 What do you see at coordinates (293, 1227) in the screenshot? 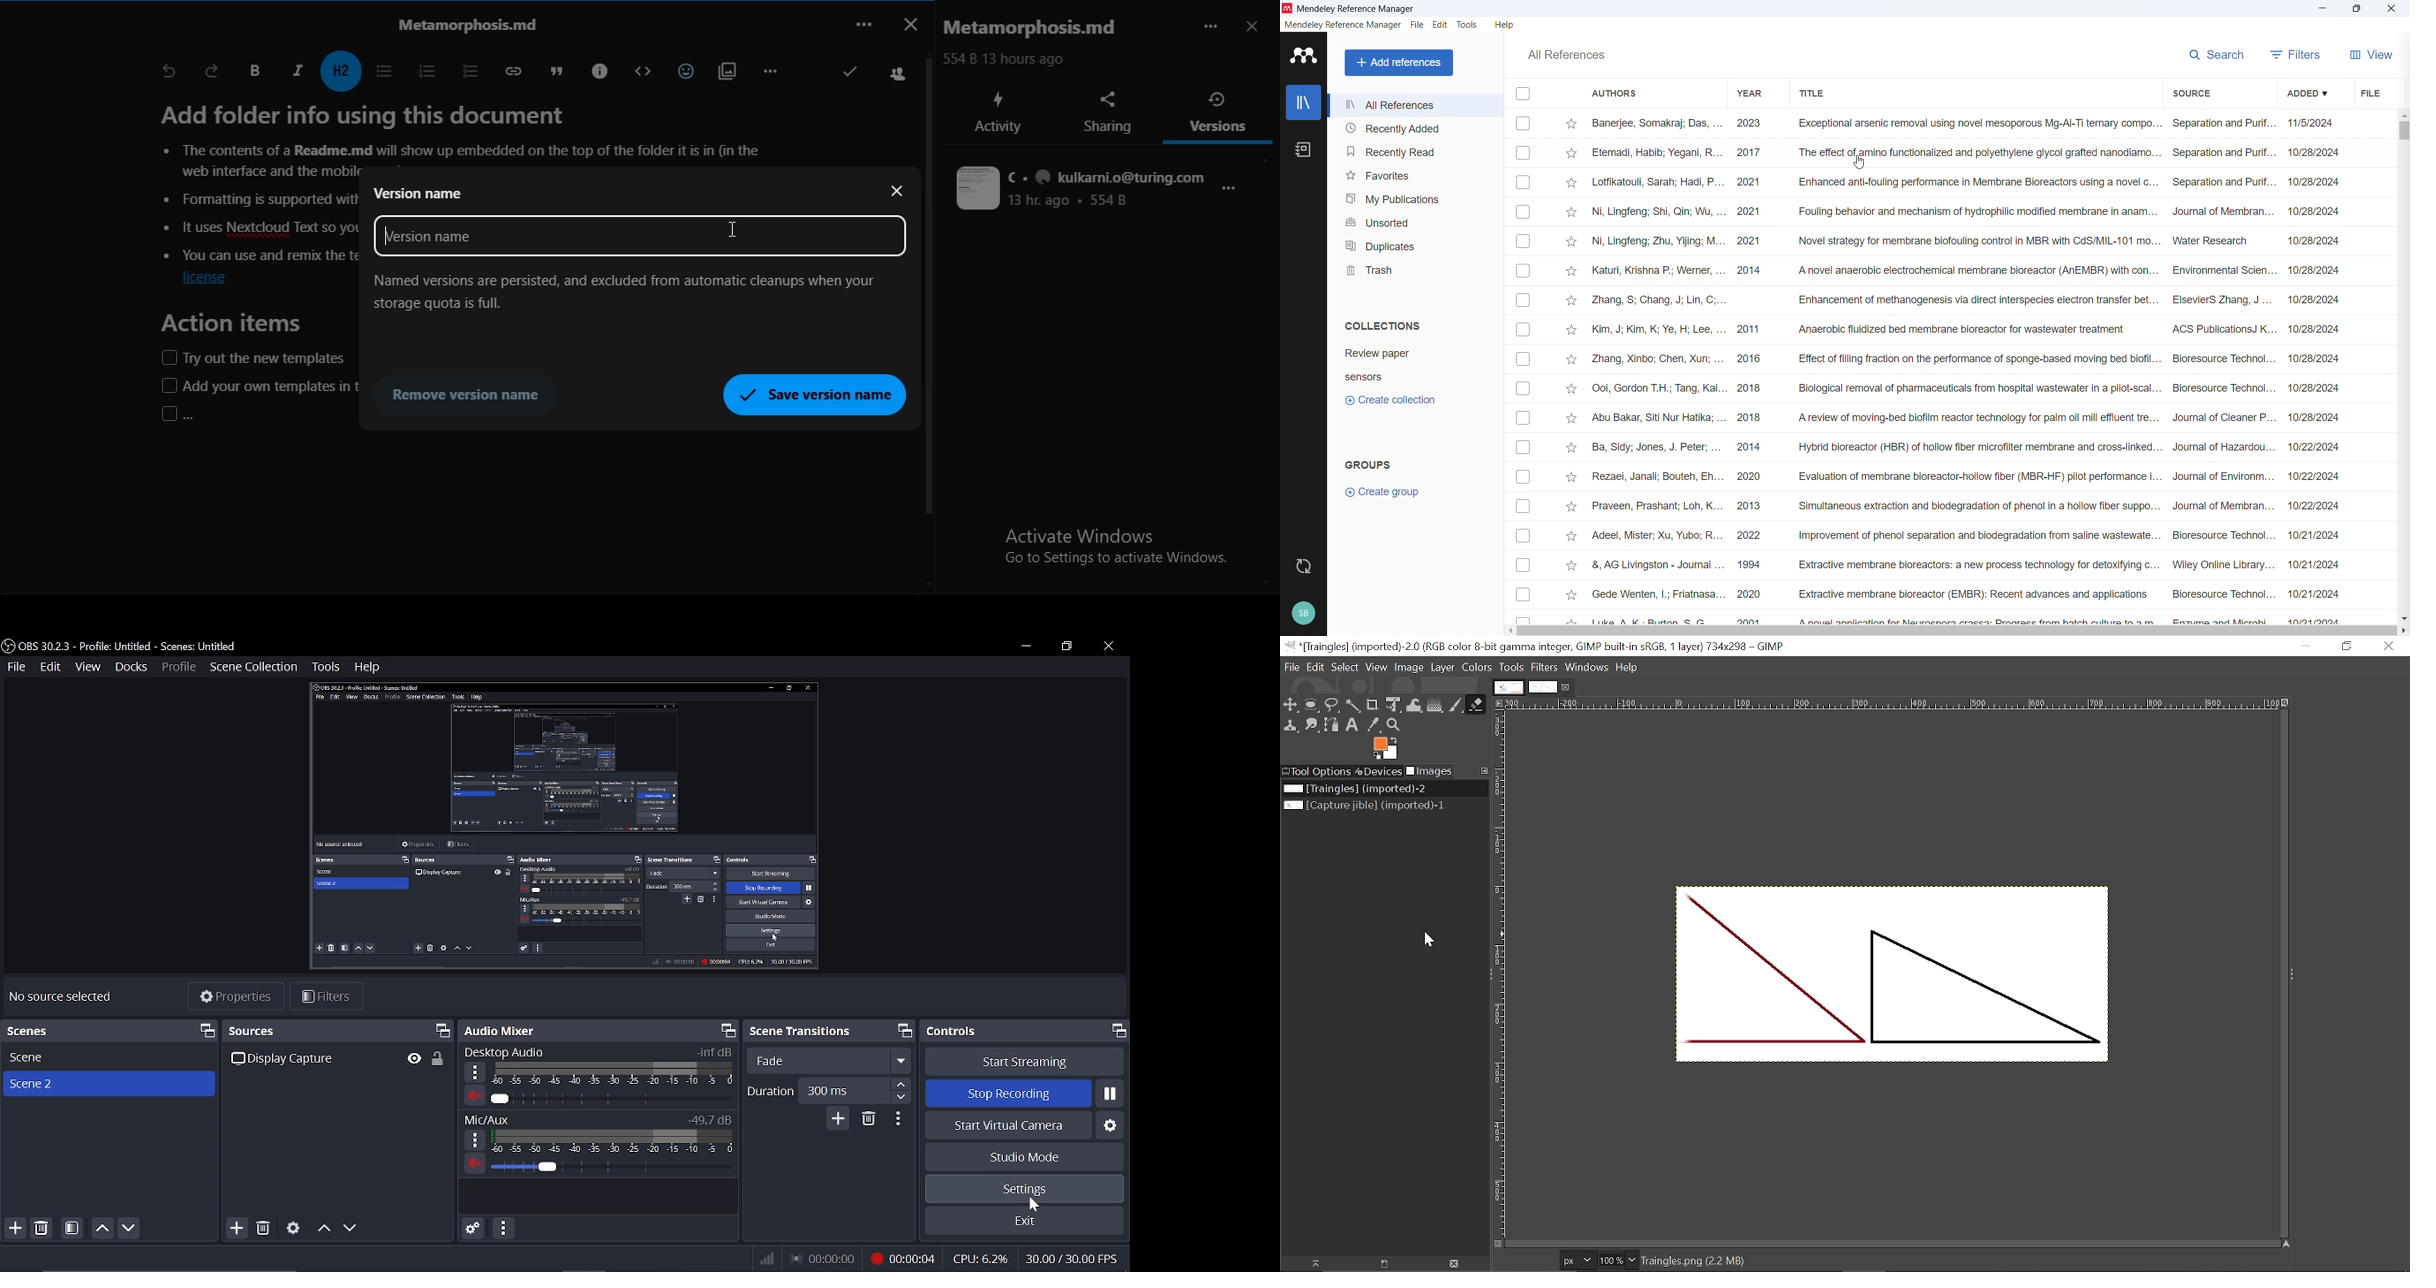
I see `source setting` at bounding box center [293, 1227].